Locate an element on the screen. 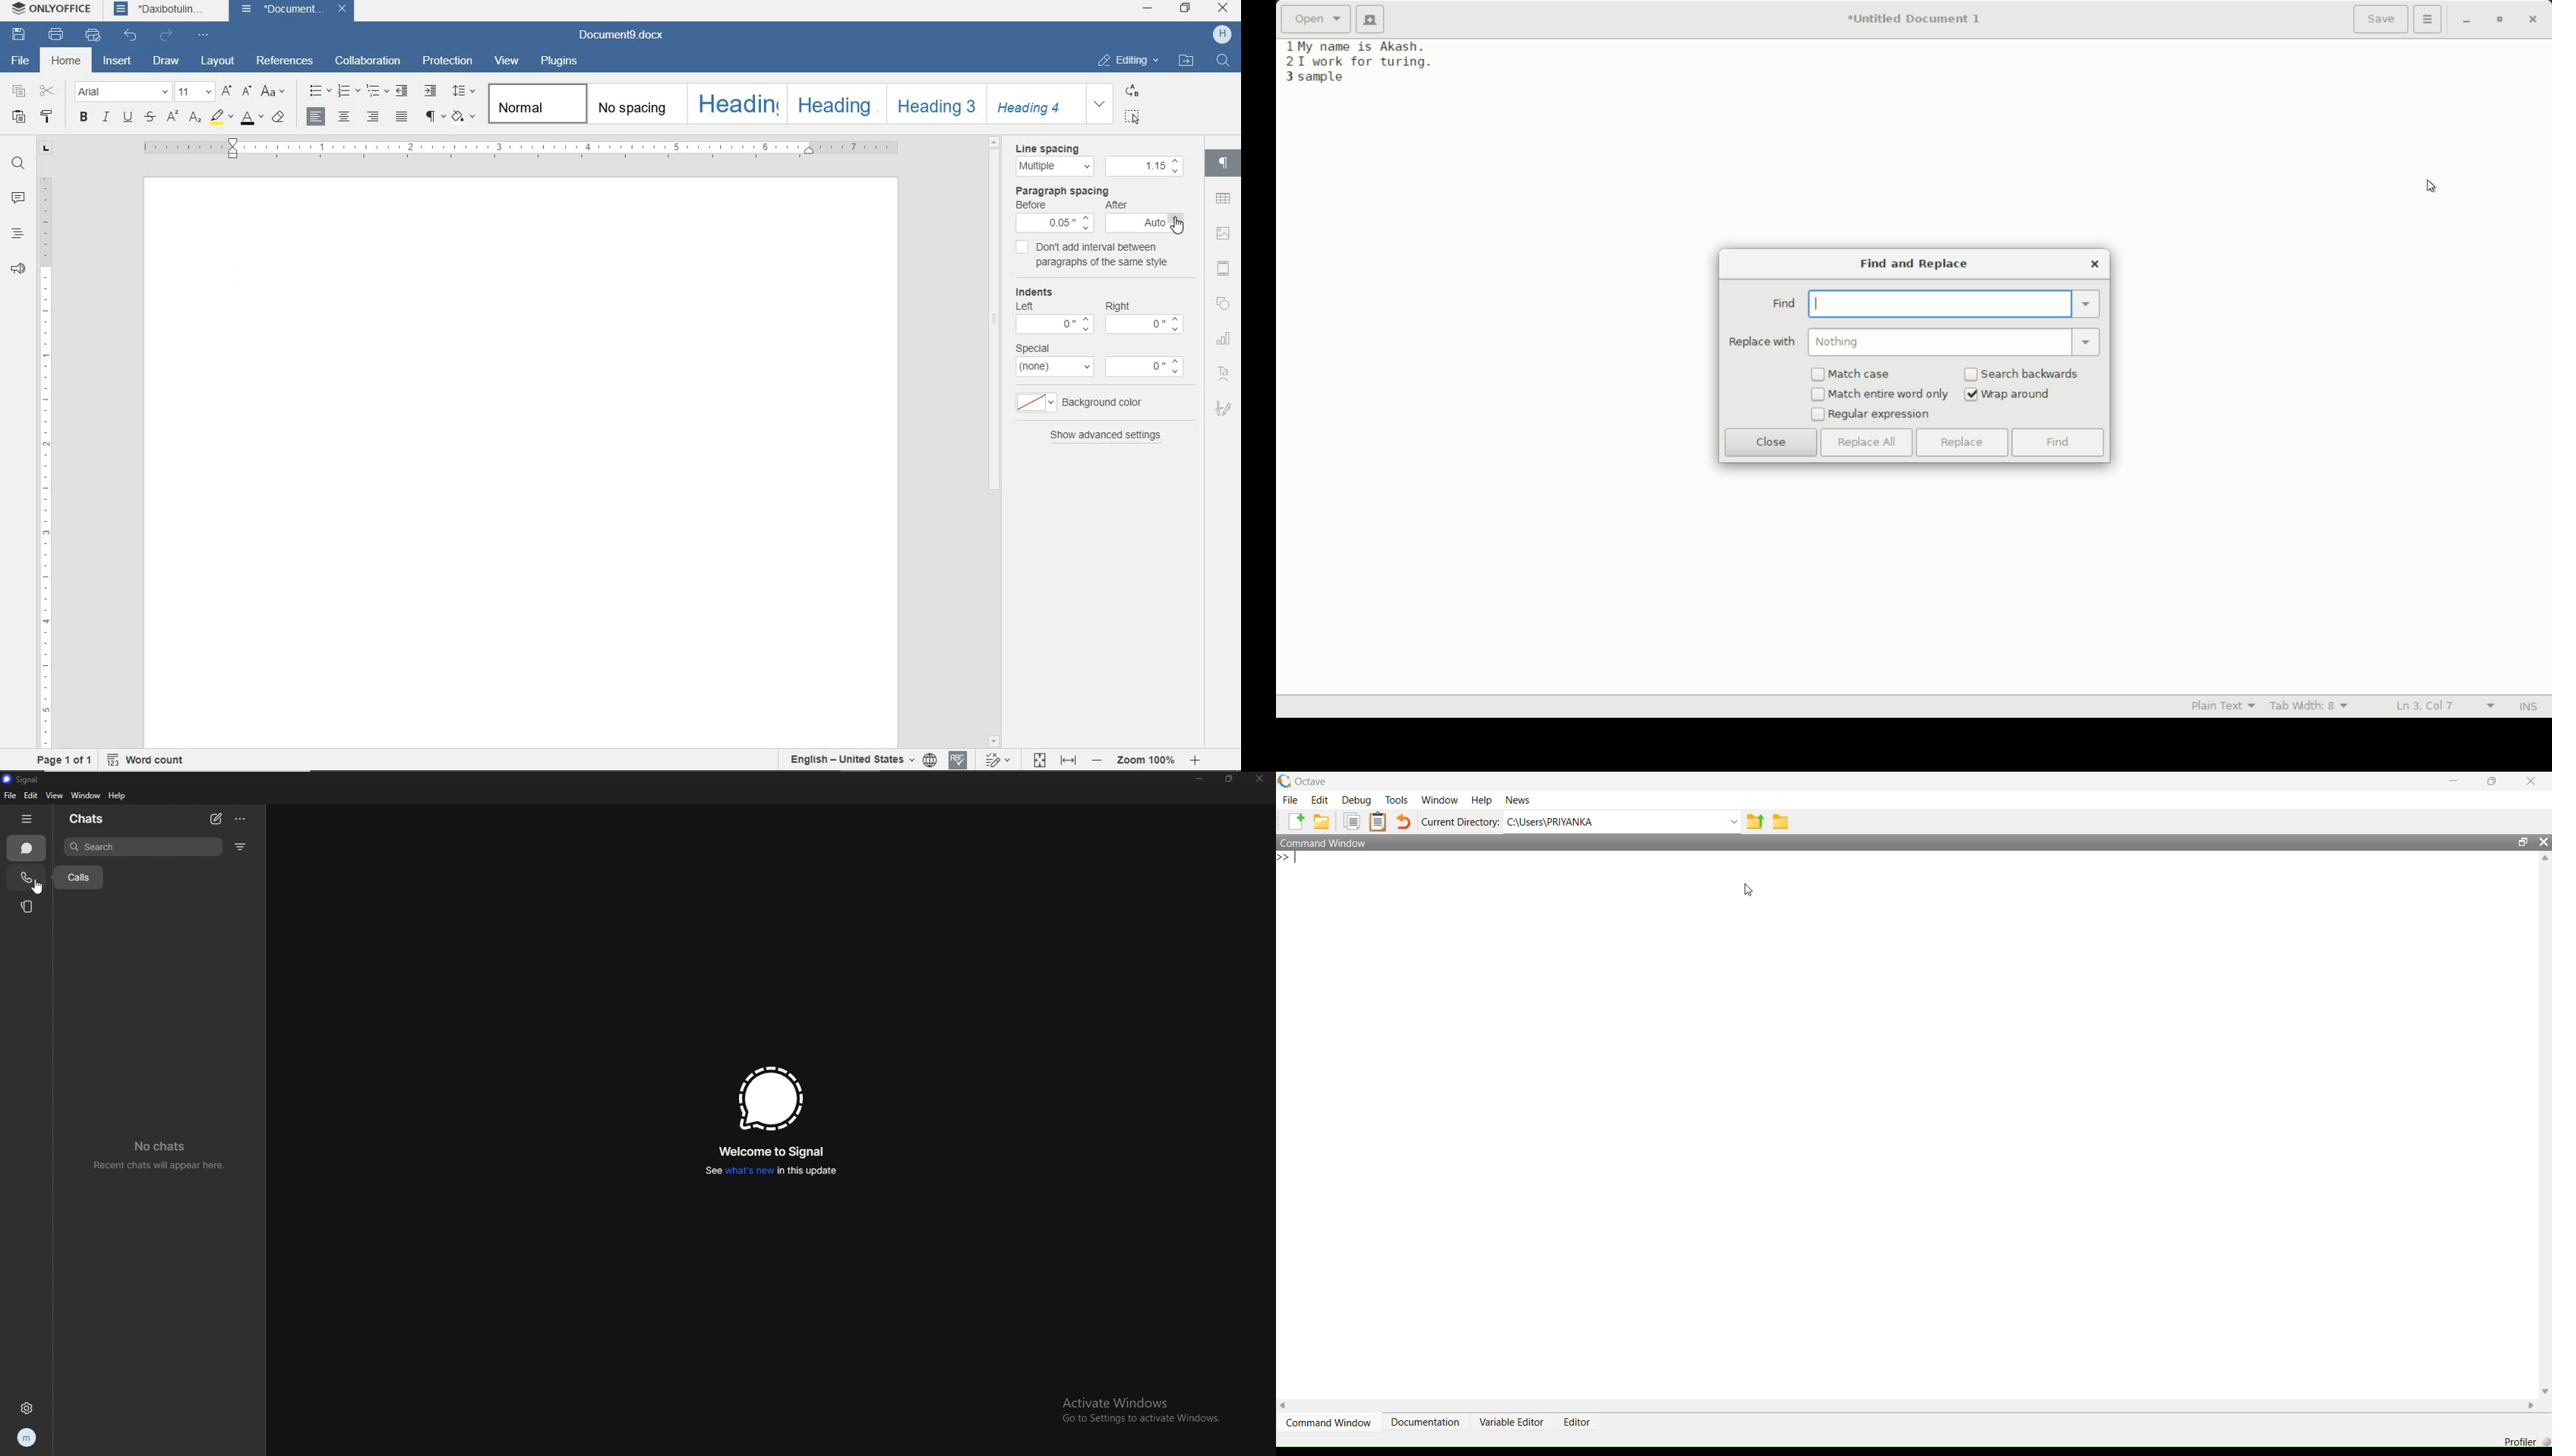 The width and height of the screenshot is (2576, 1456). find is located at coordinates (18, 164).